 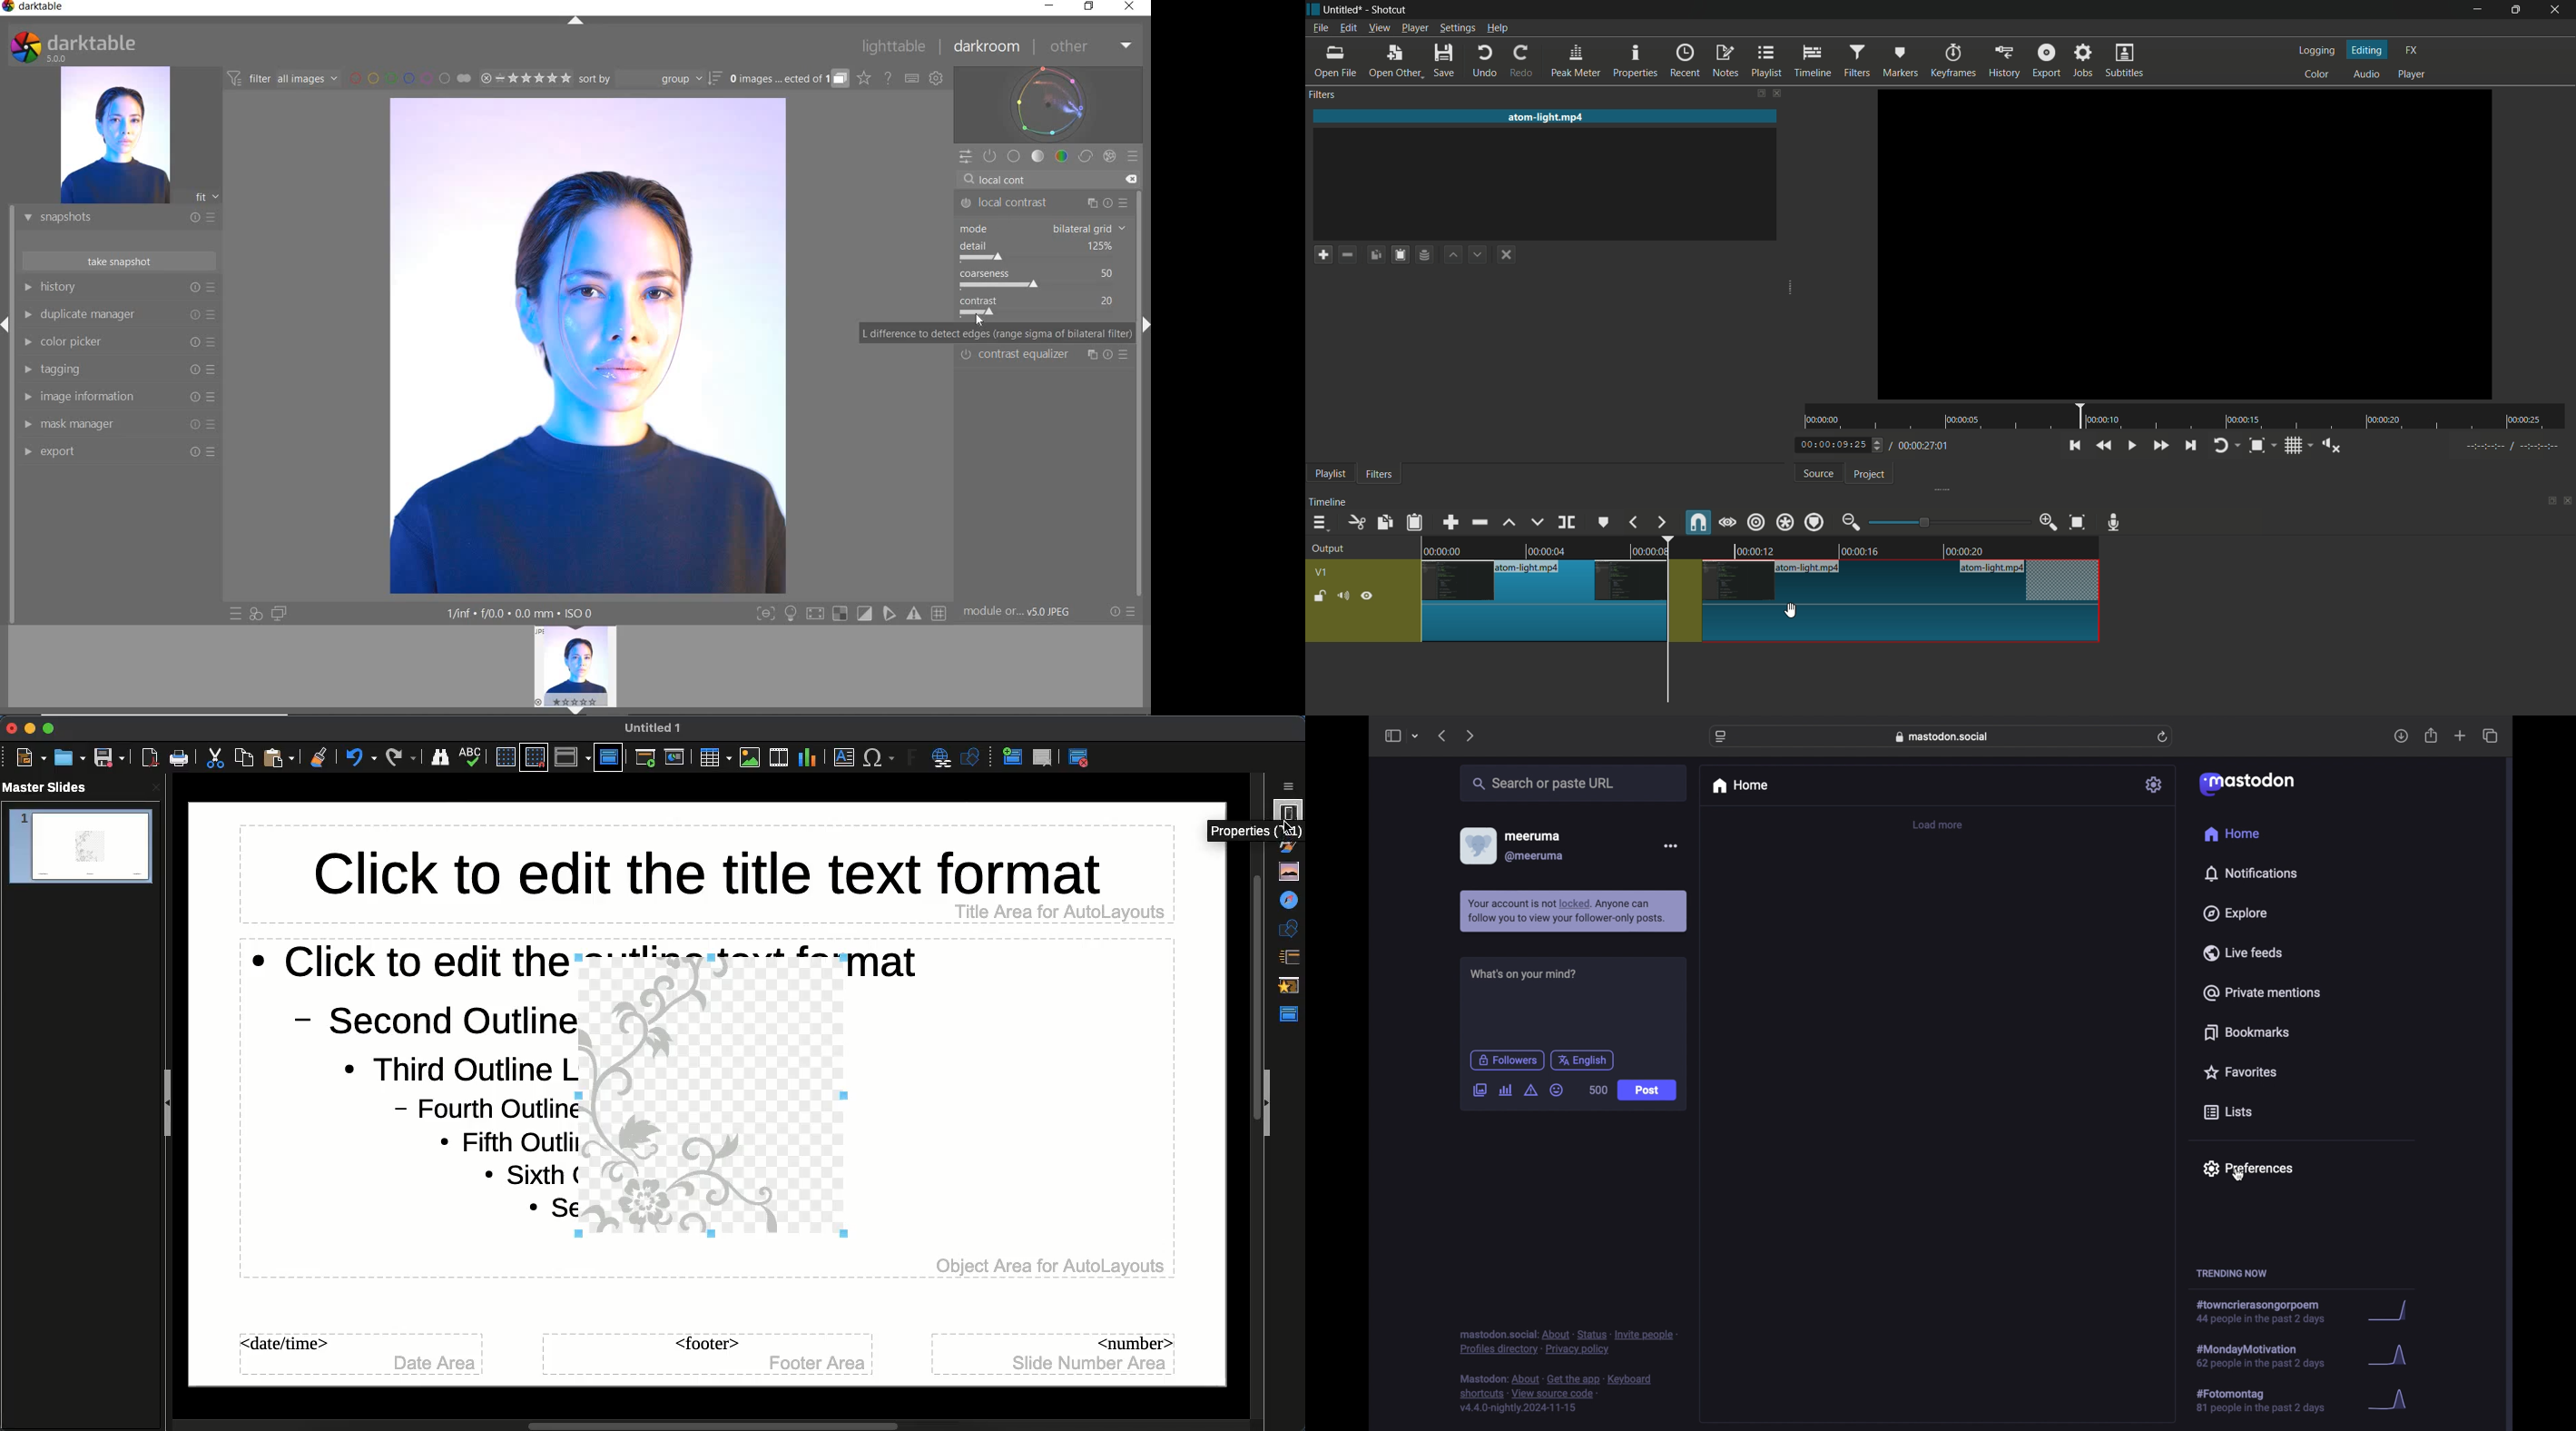 I want to click on app name, so click(x=1390, y=10).